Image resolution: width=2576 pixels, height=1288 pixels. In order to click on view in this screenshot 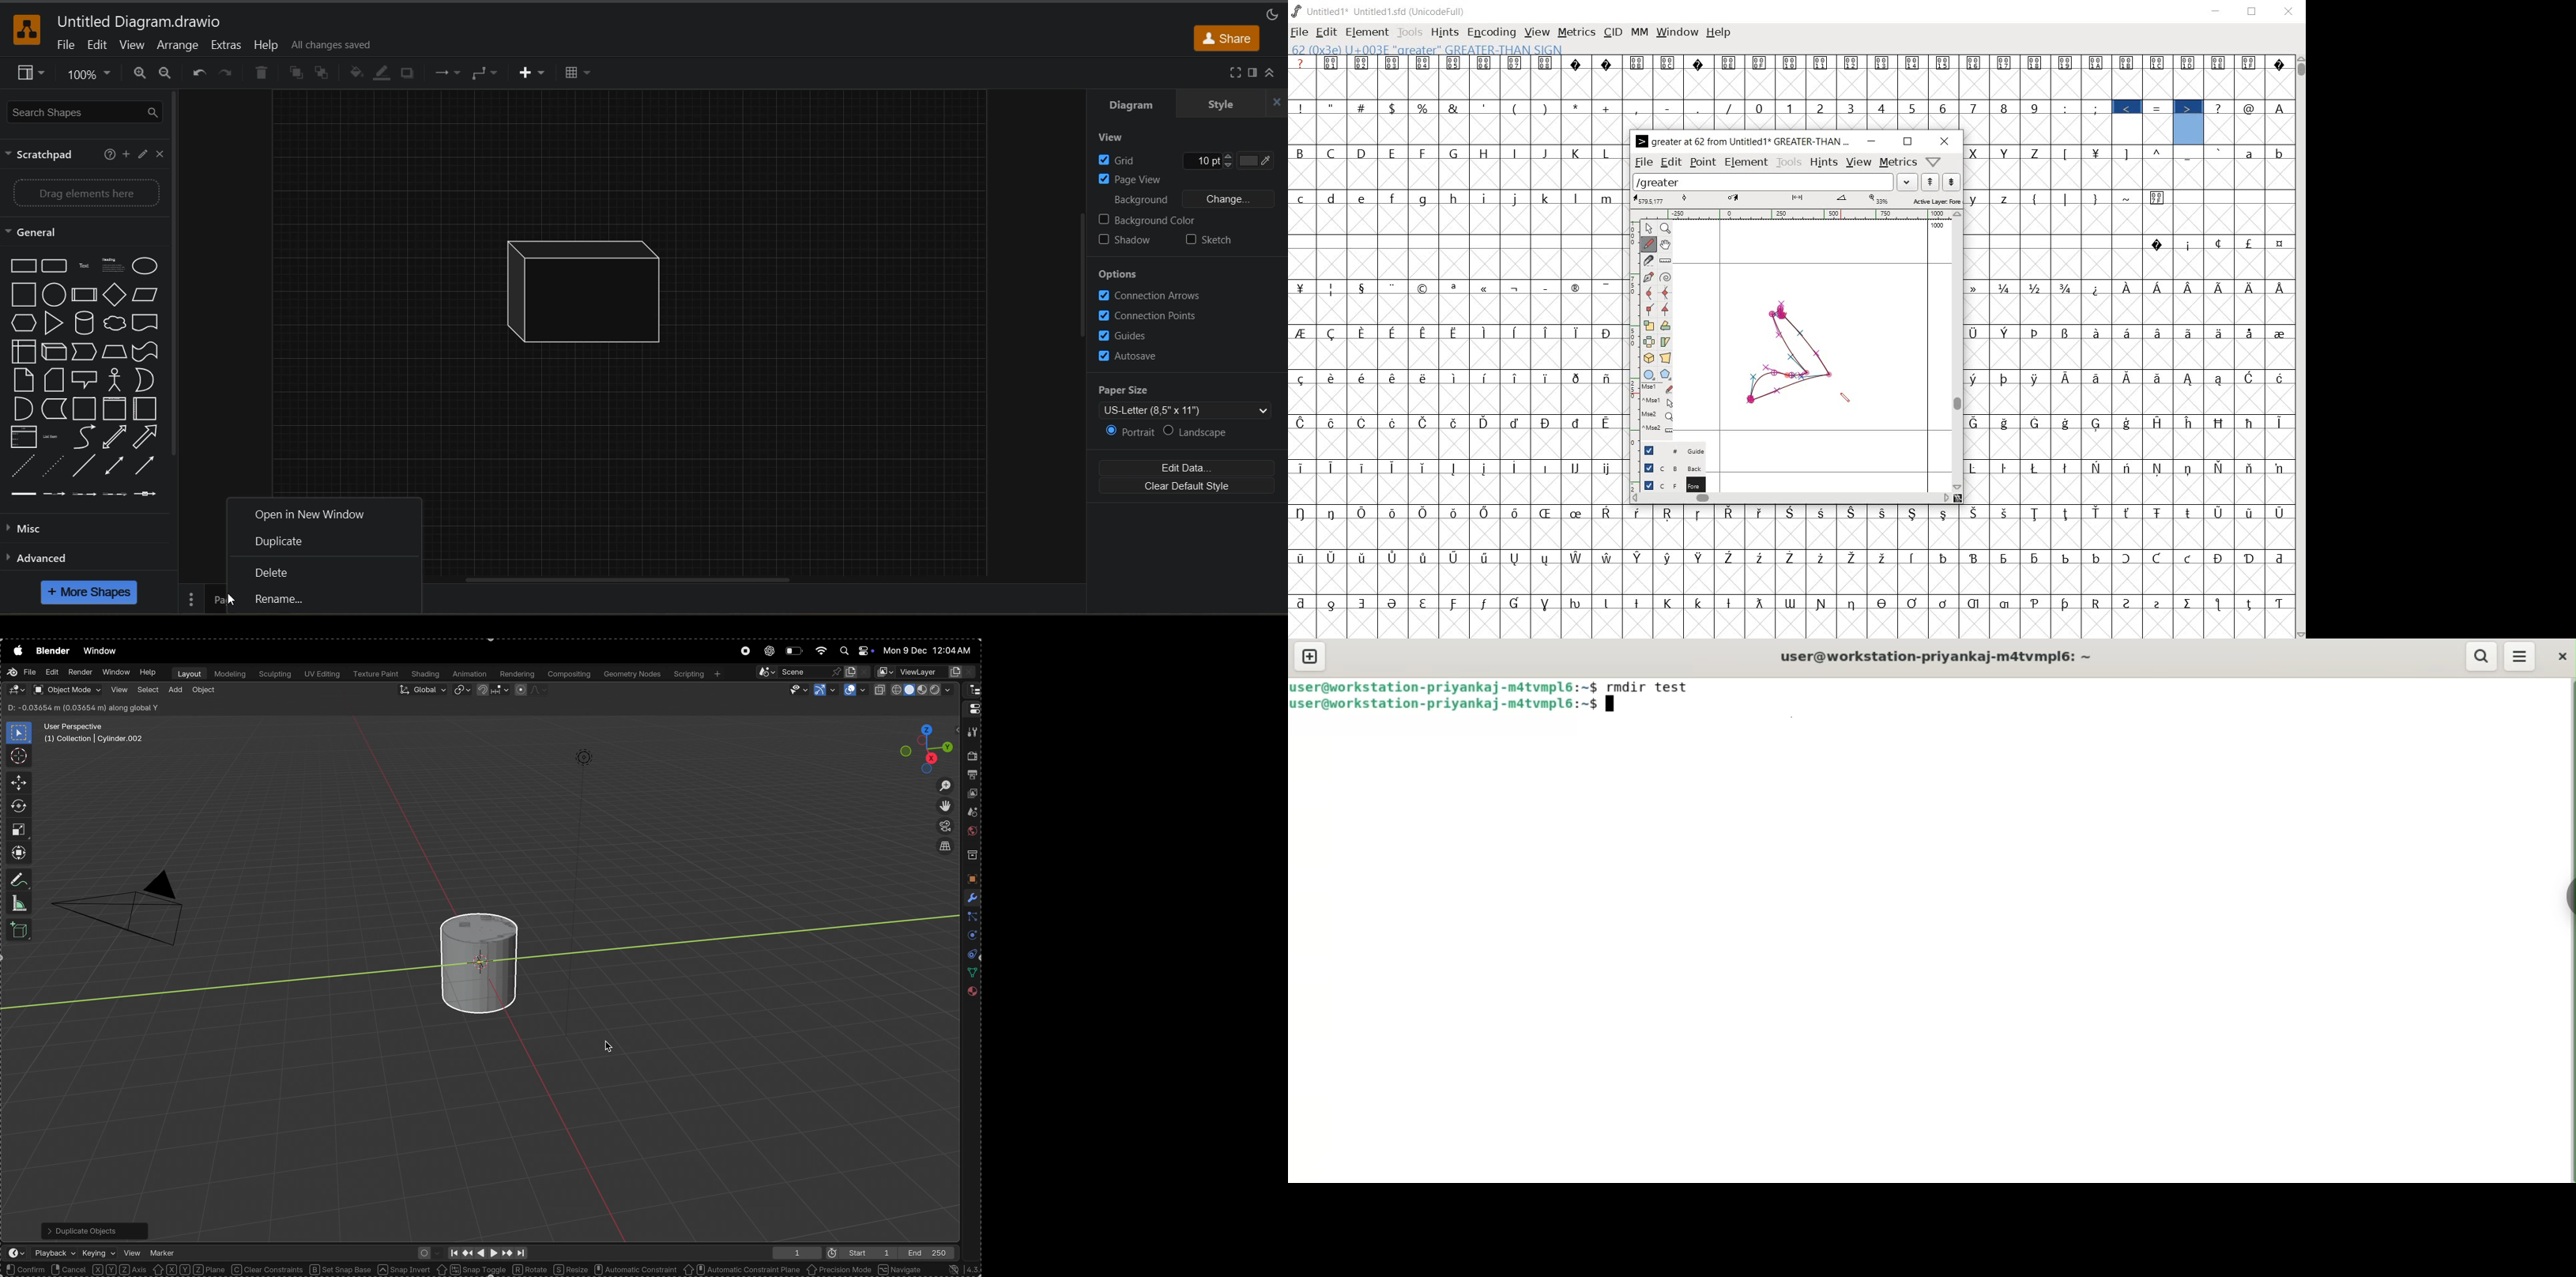, I will do `click(132, 46)`.